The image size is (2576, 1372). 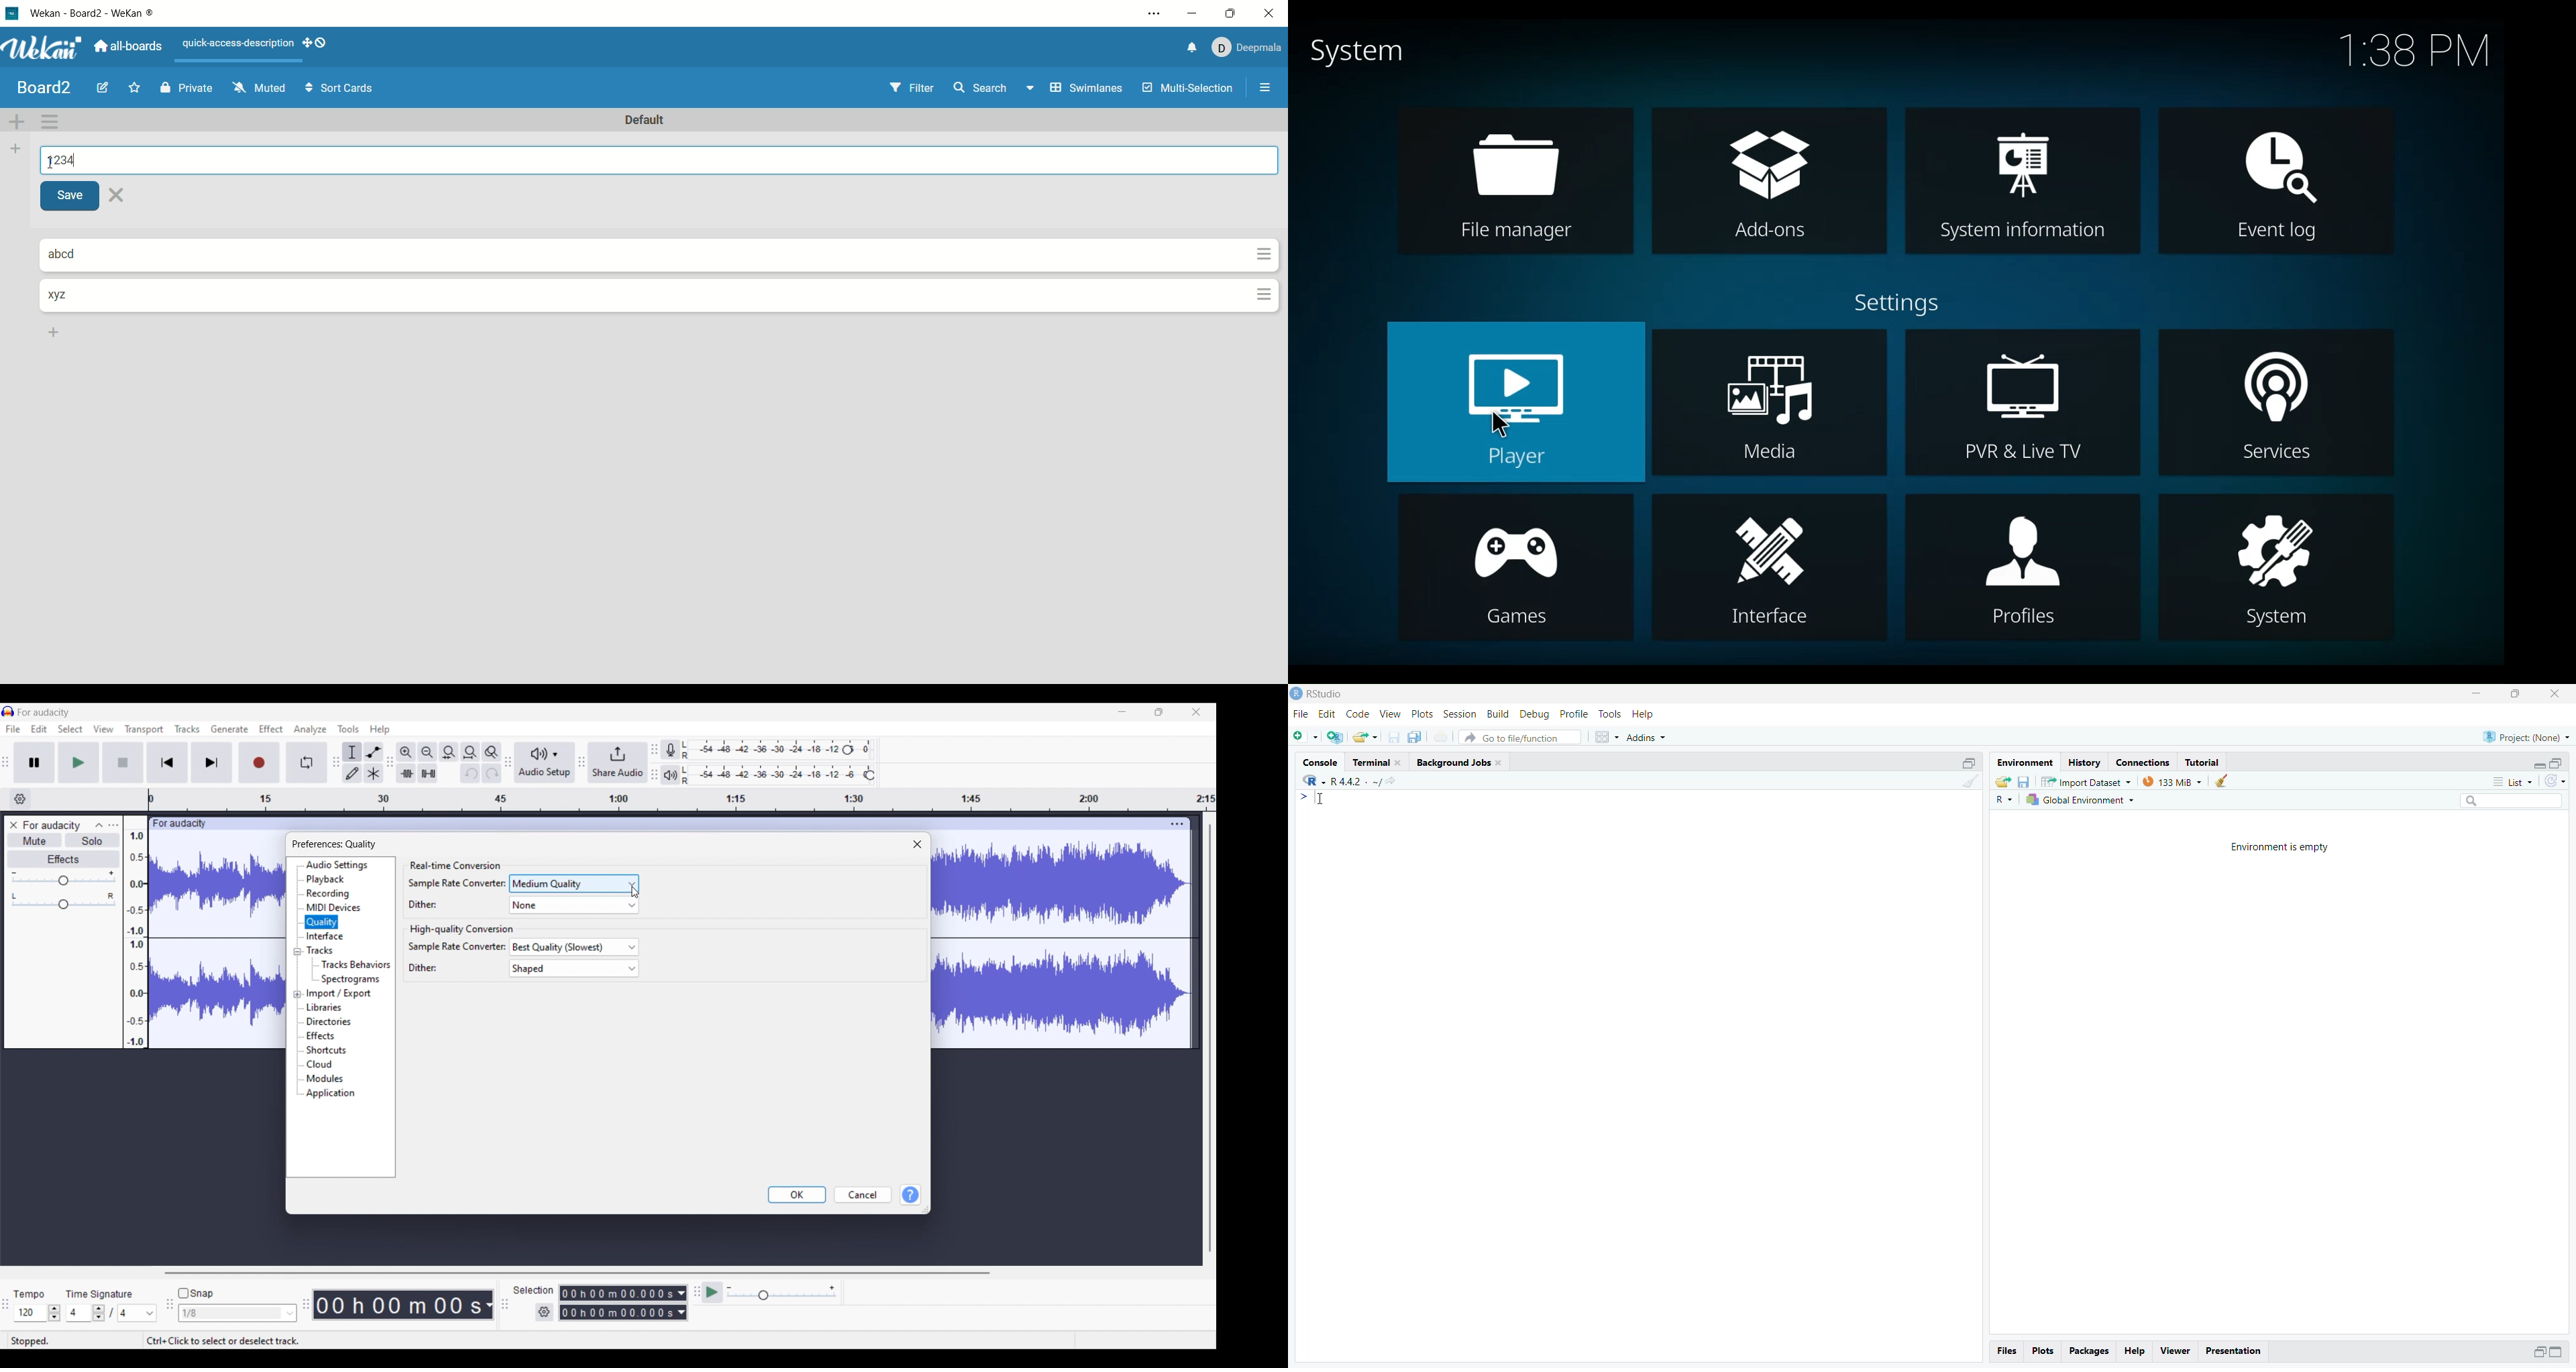 I want to click on Search, so click(x=2510, y=802).